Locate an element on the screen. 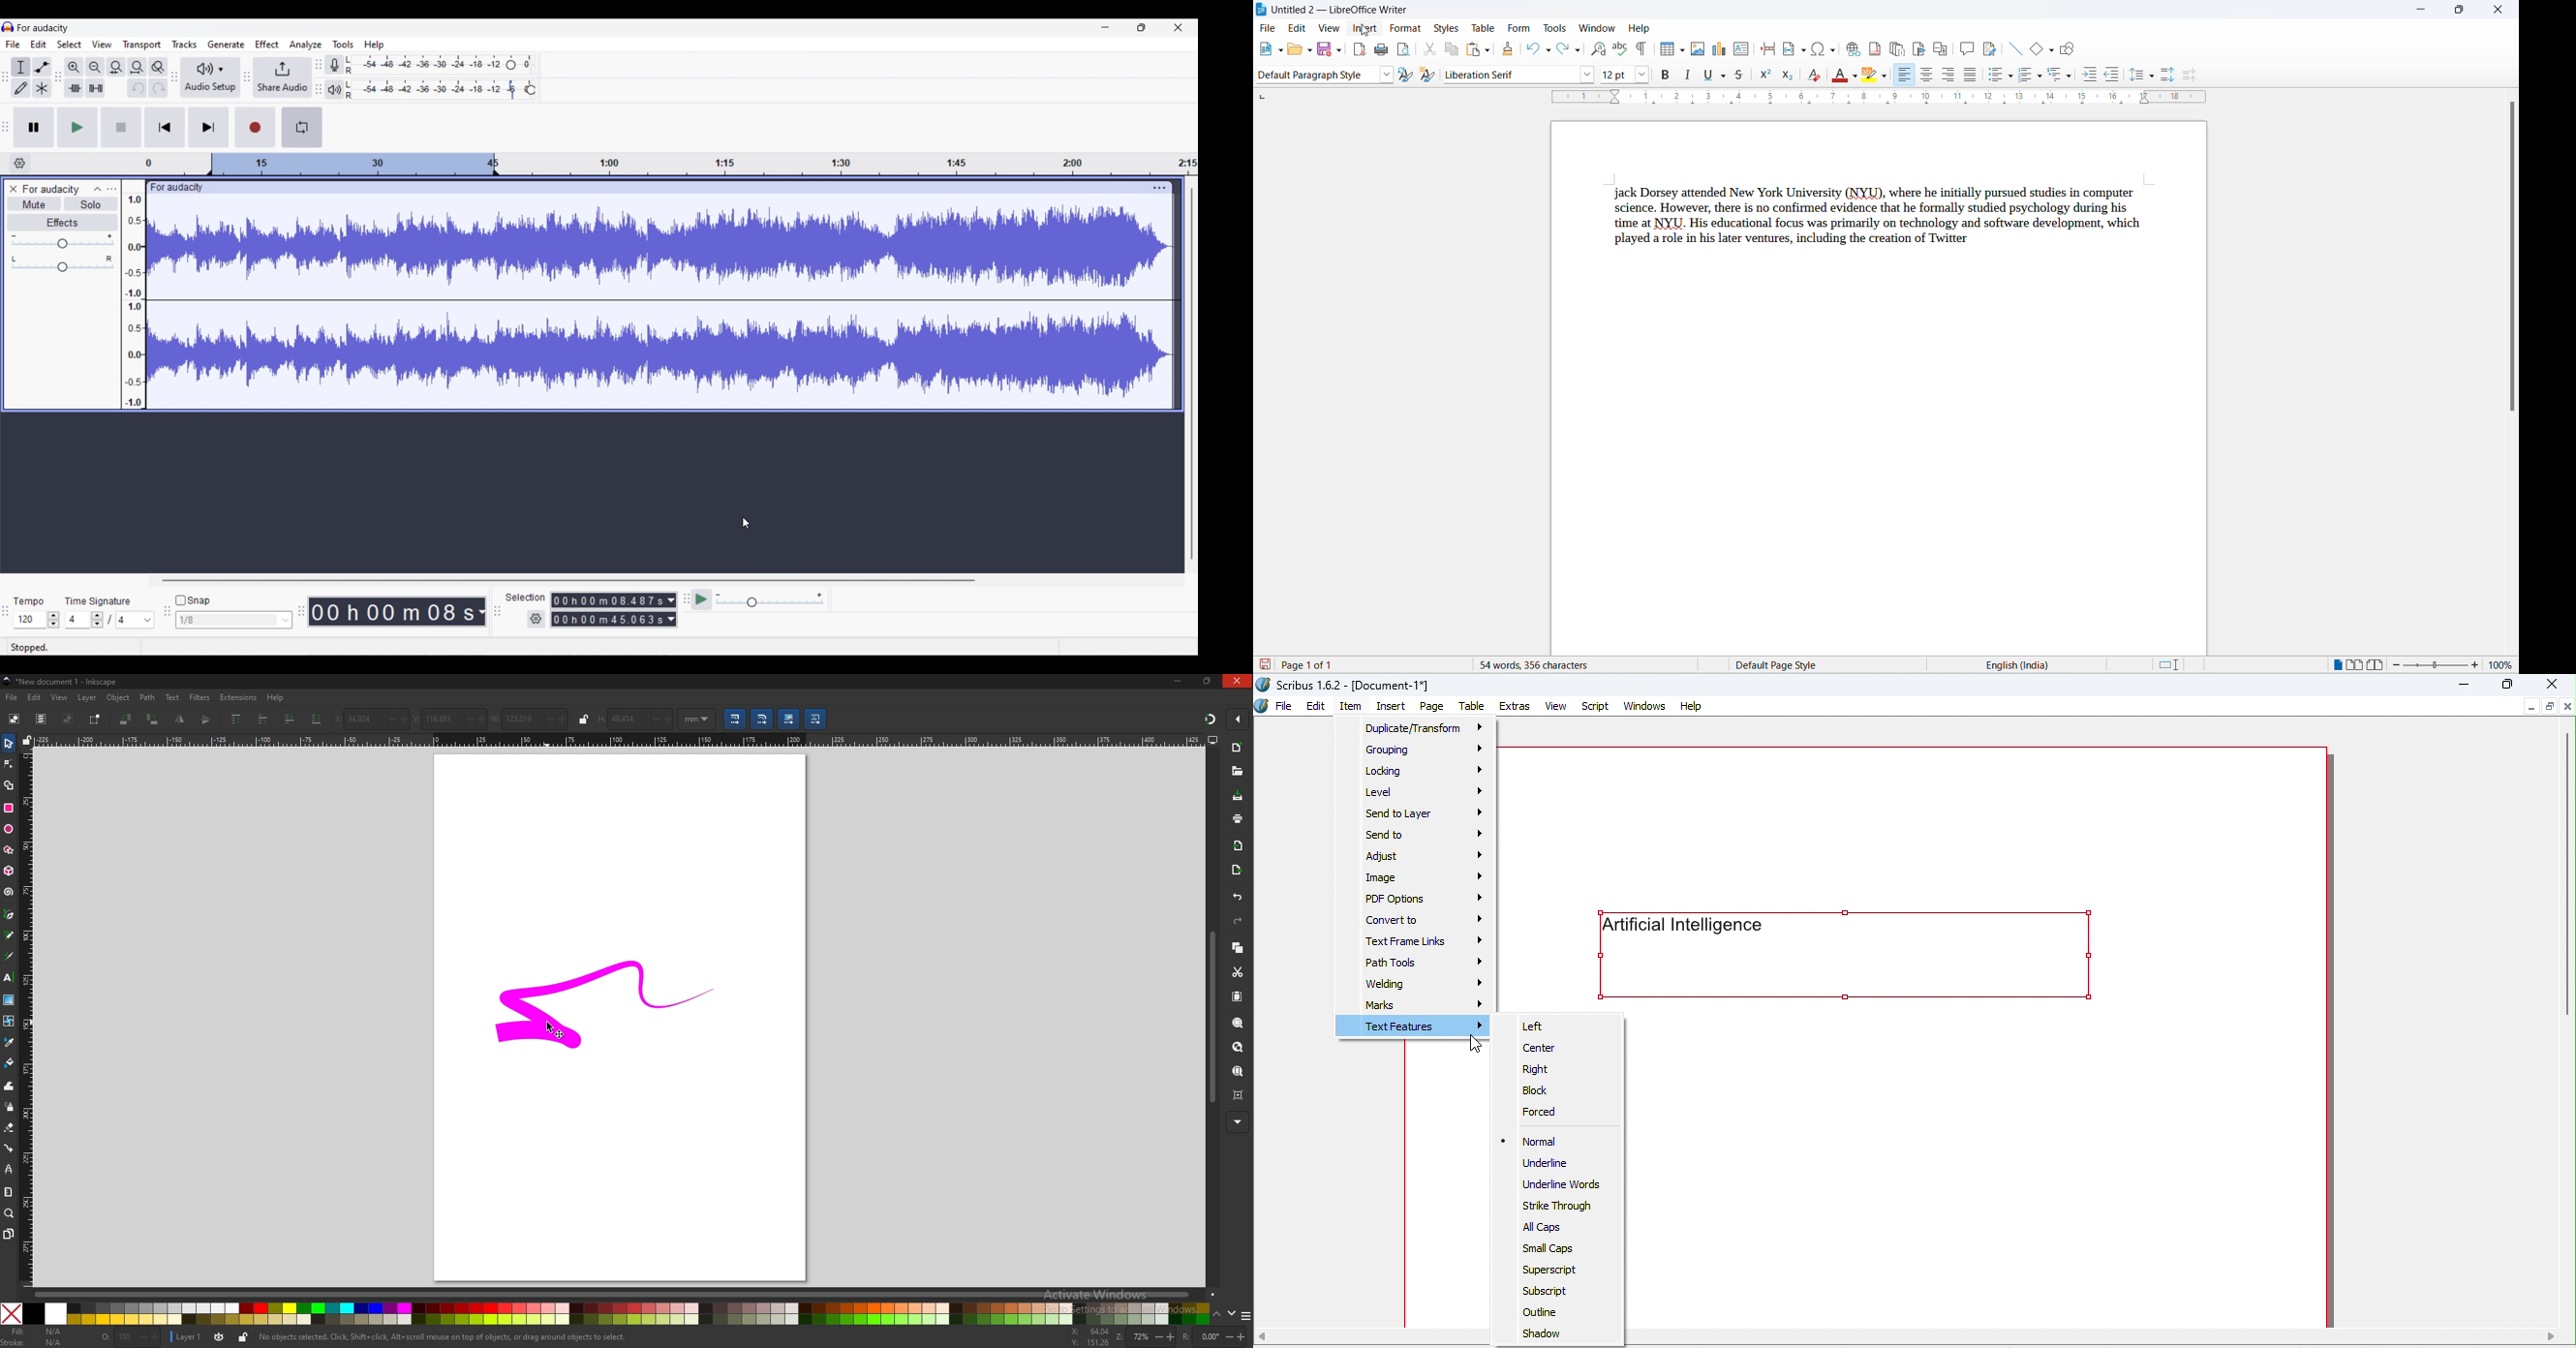 This screenshot has height=1372, width=2576. calligraphy is located at coordinates (8, 955).